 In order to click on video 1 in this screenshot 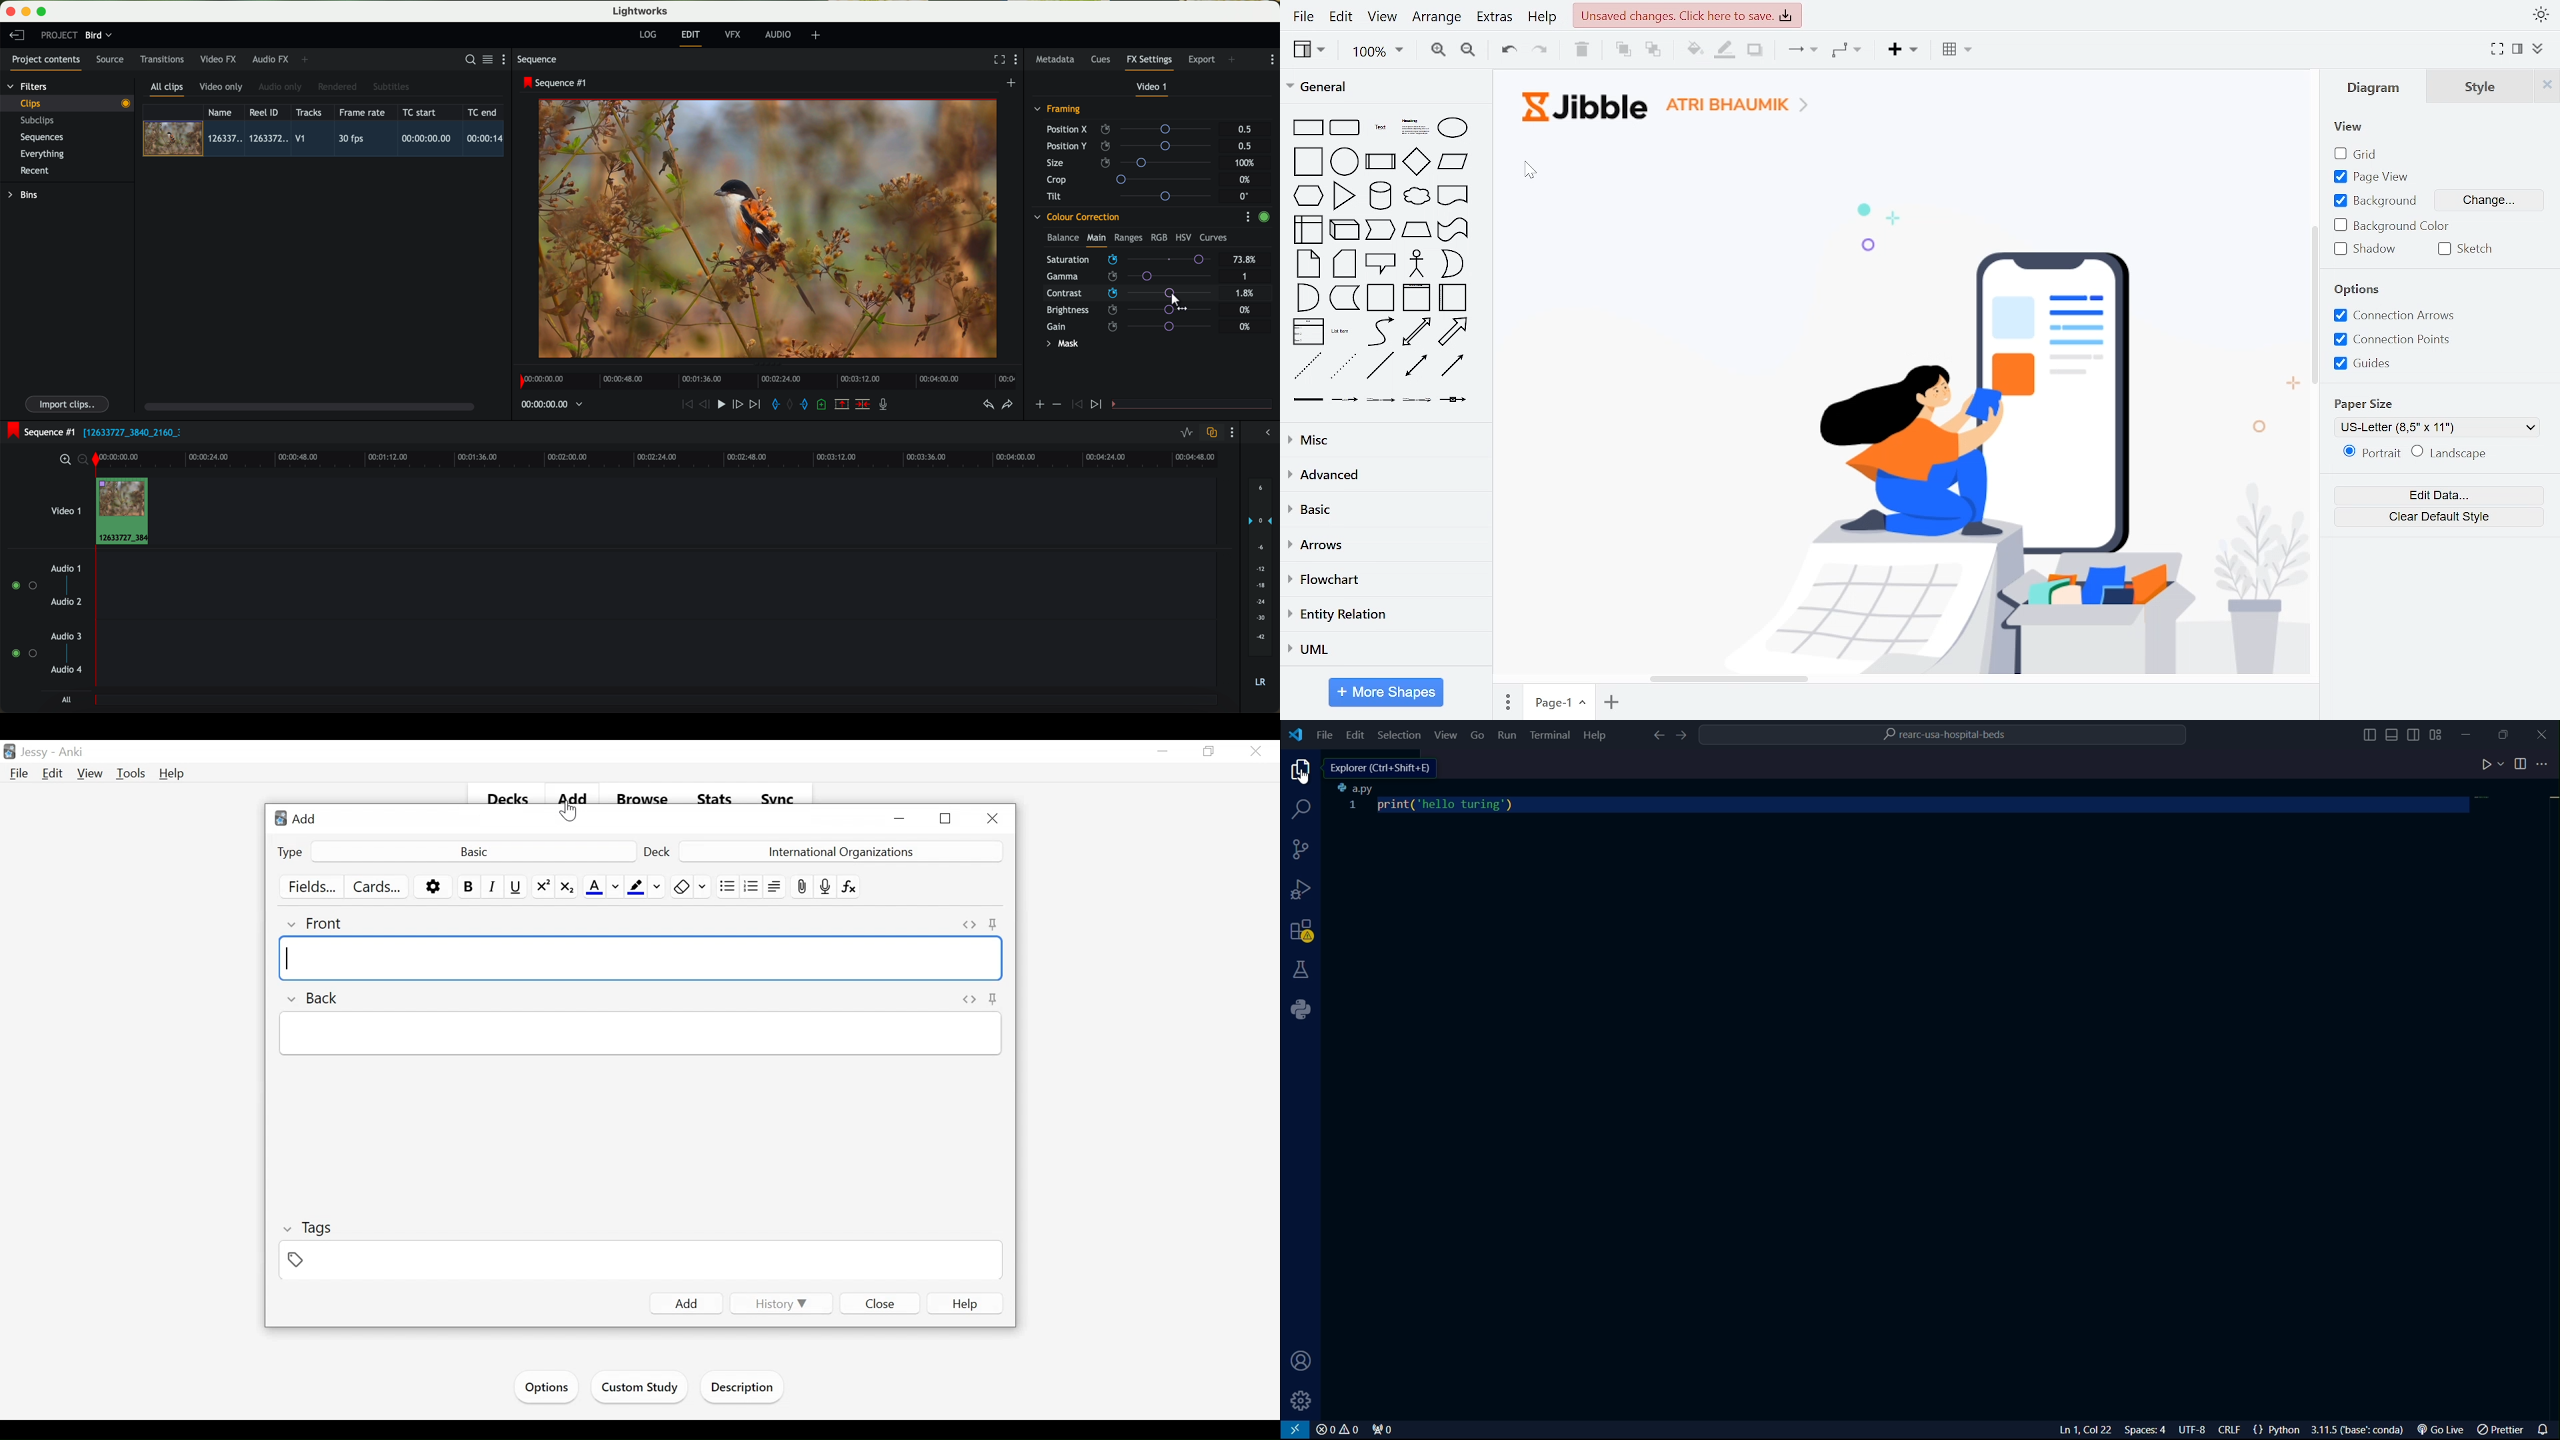, I will do `click(1153, 89)`.